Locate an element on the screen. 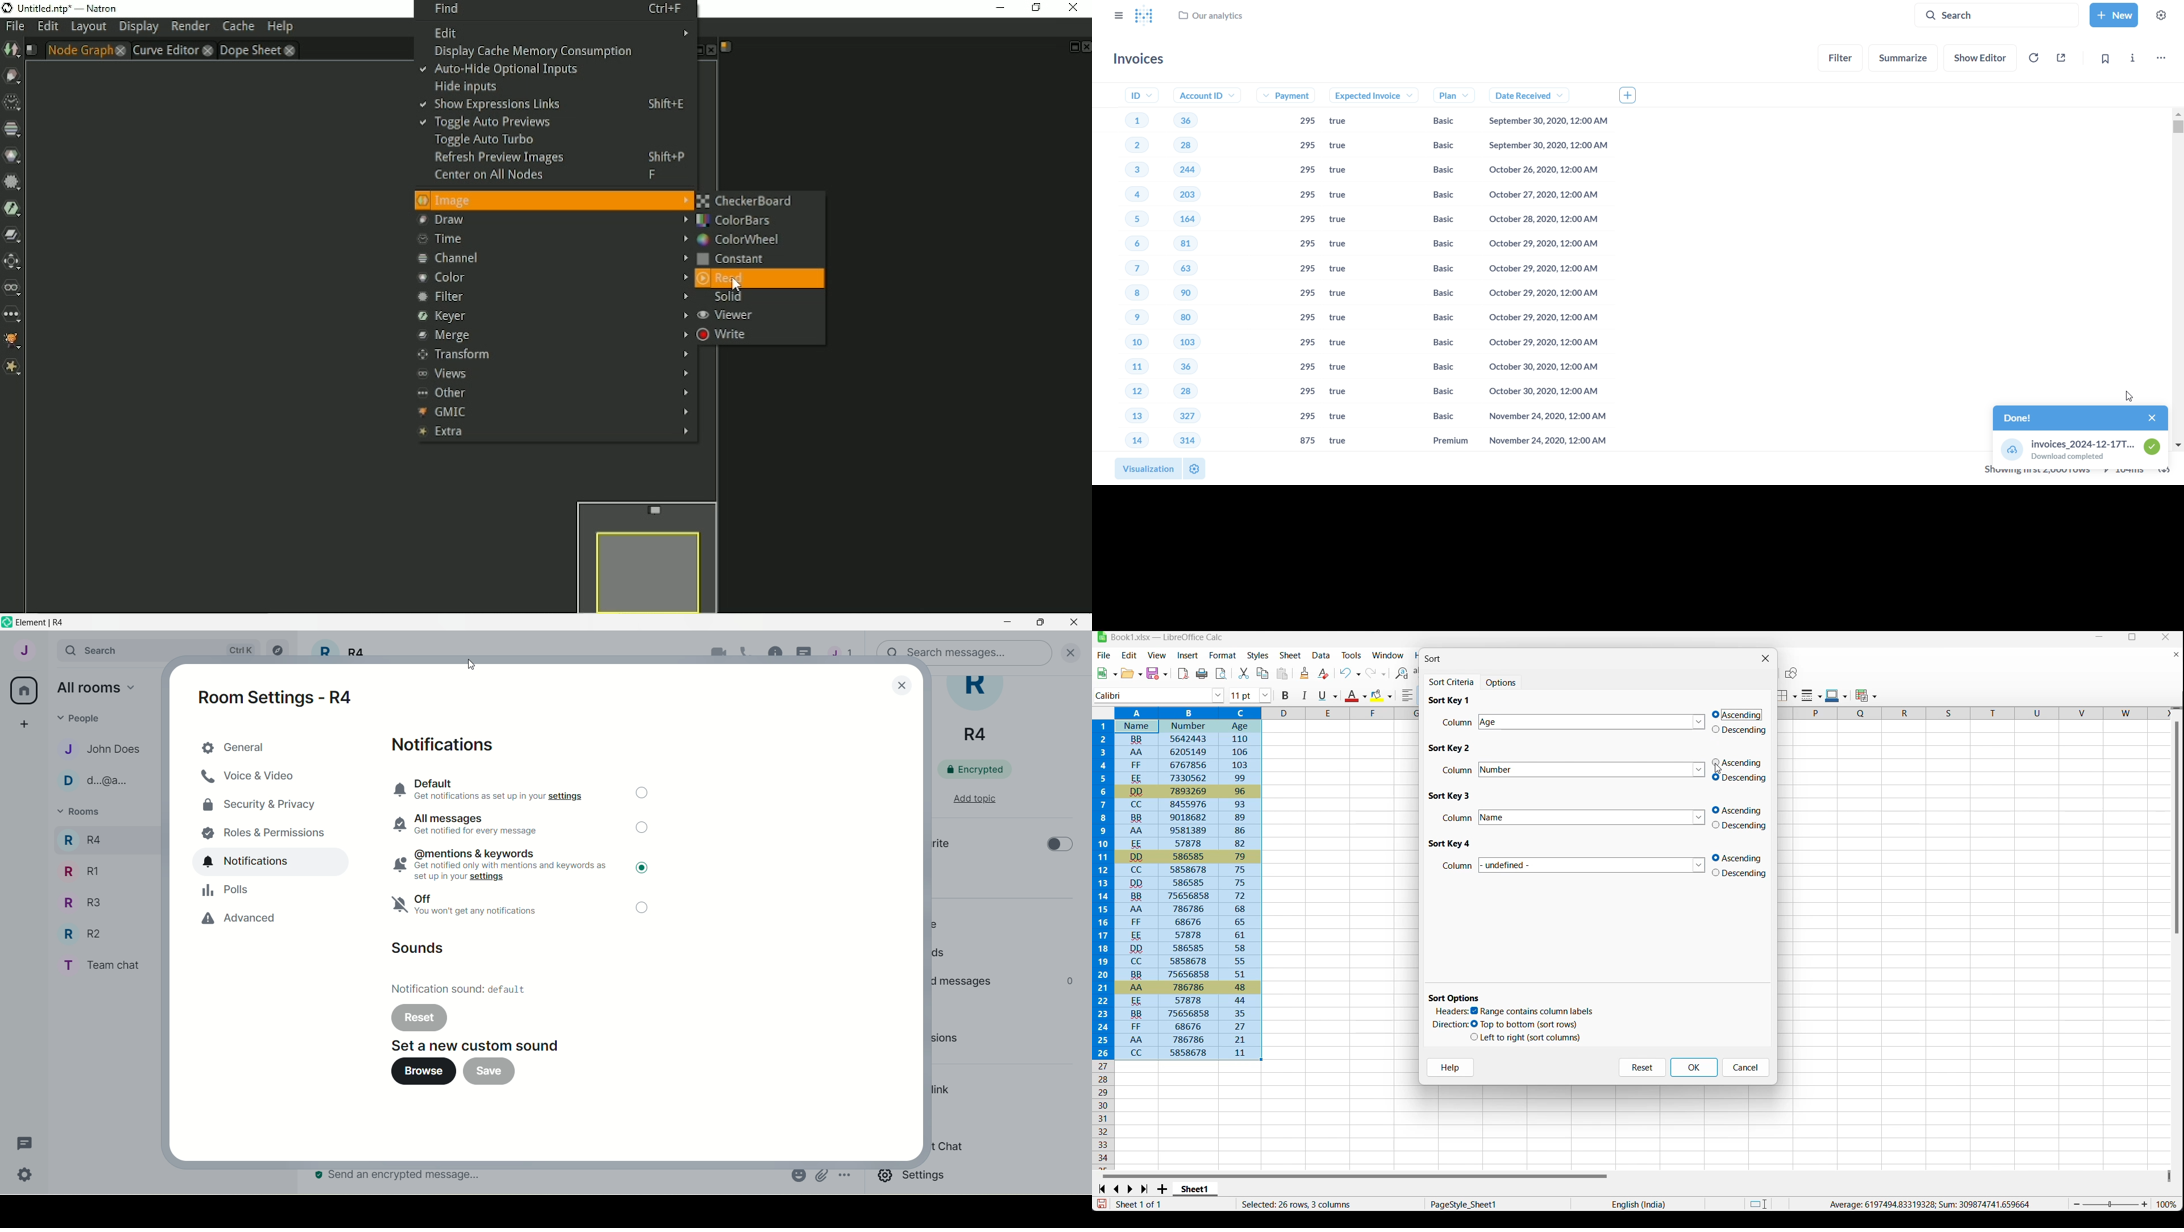 This screenshot has height=1232, width=2184. video call is located at coordinates (715, 653).